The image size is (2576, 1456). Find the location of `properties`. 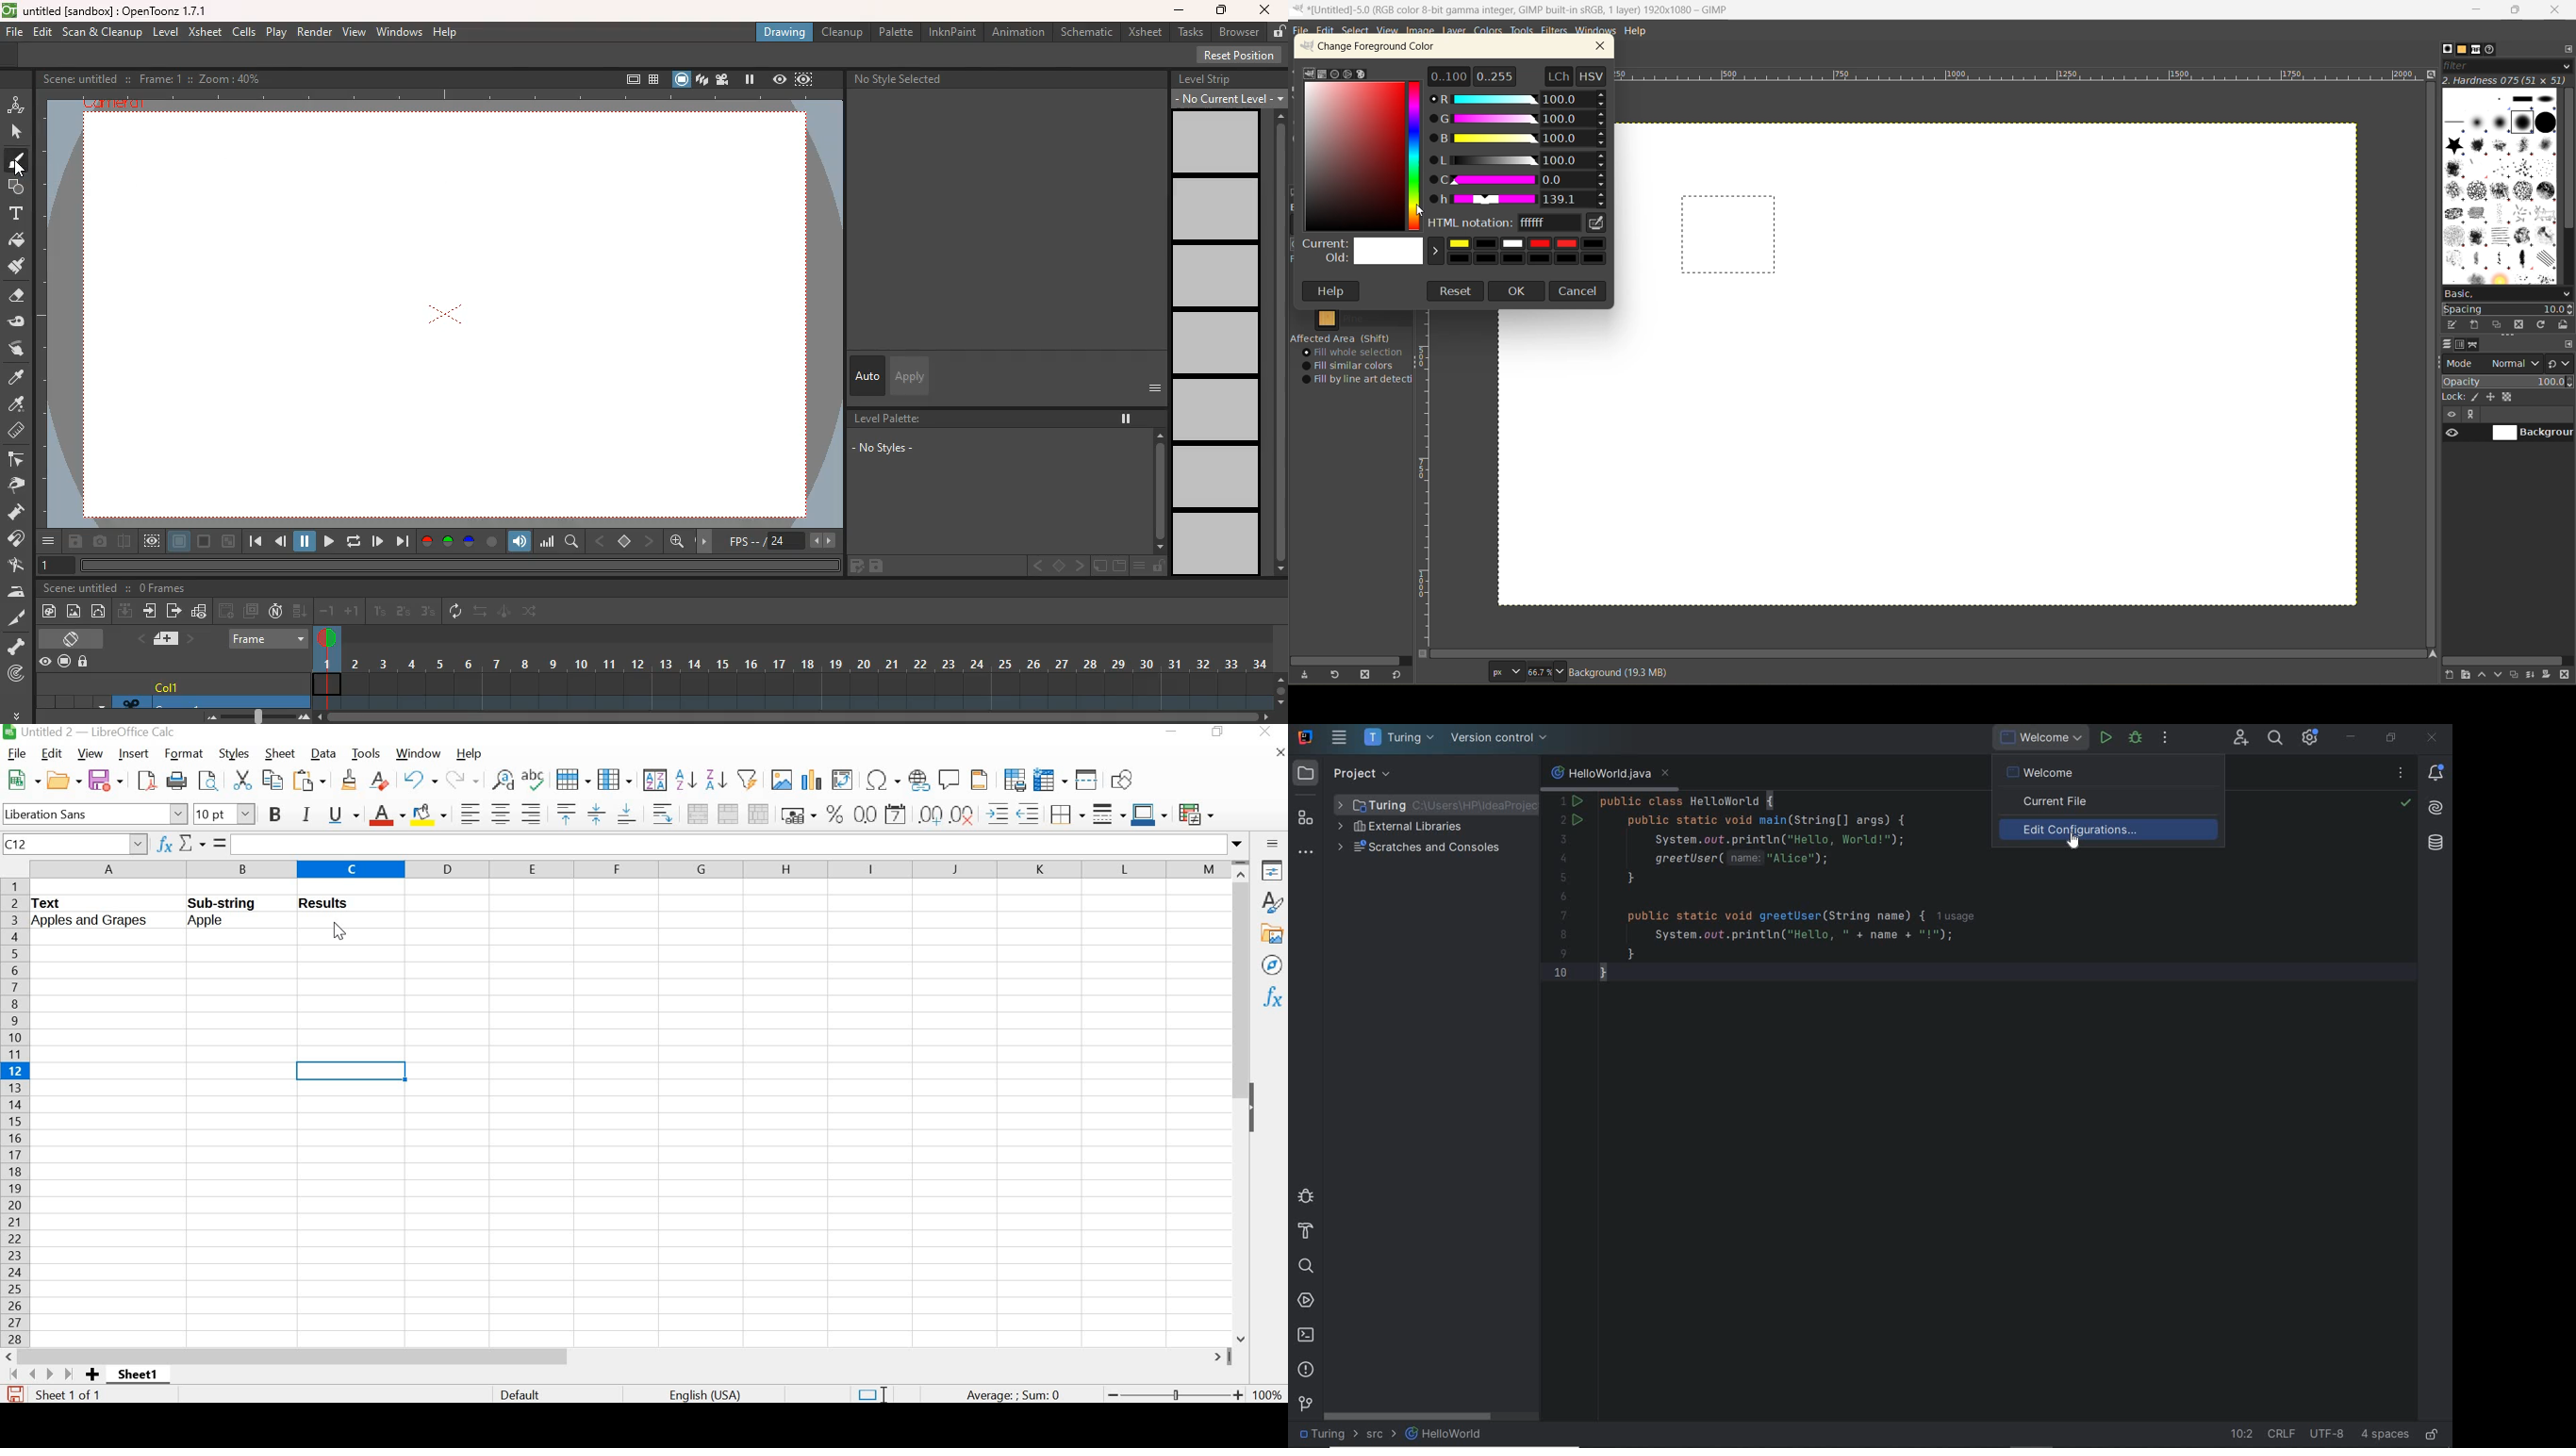

properties is located at coordinates (1271, 869).